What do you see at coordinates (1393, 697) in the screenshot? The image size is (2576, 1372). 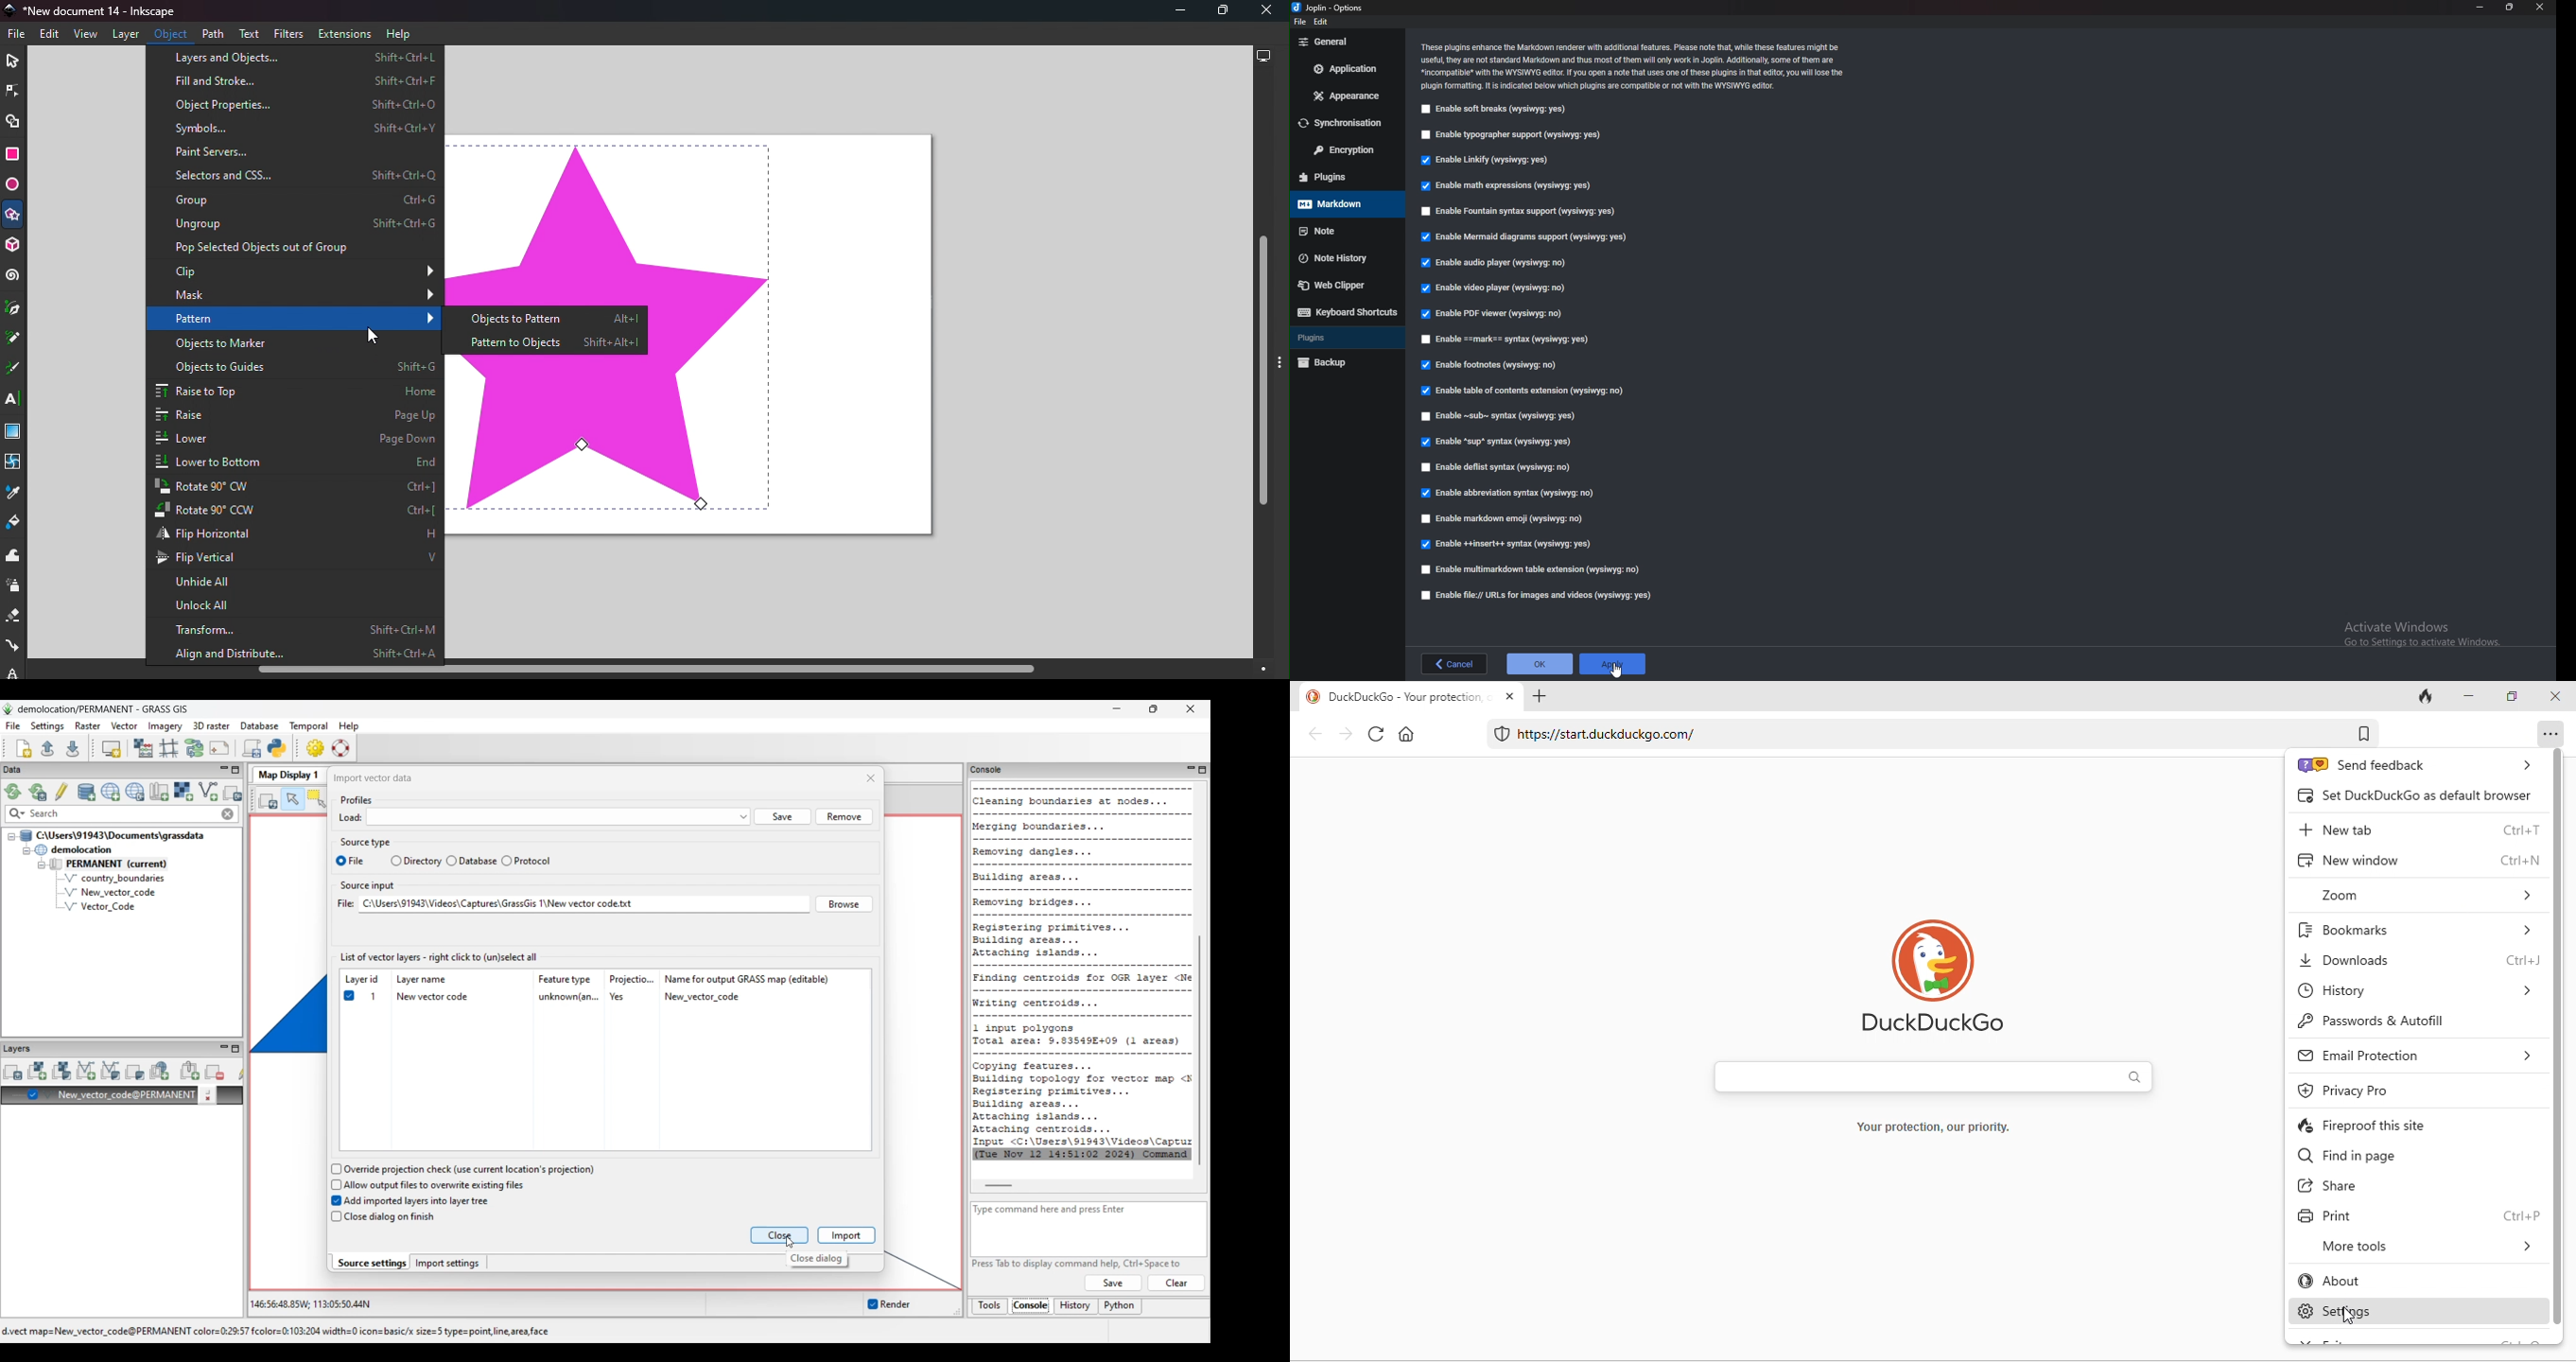 I see `DuckDuckGo- Your protection` at bounding box center [1393, 697].